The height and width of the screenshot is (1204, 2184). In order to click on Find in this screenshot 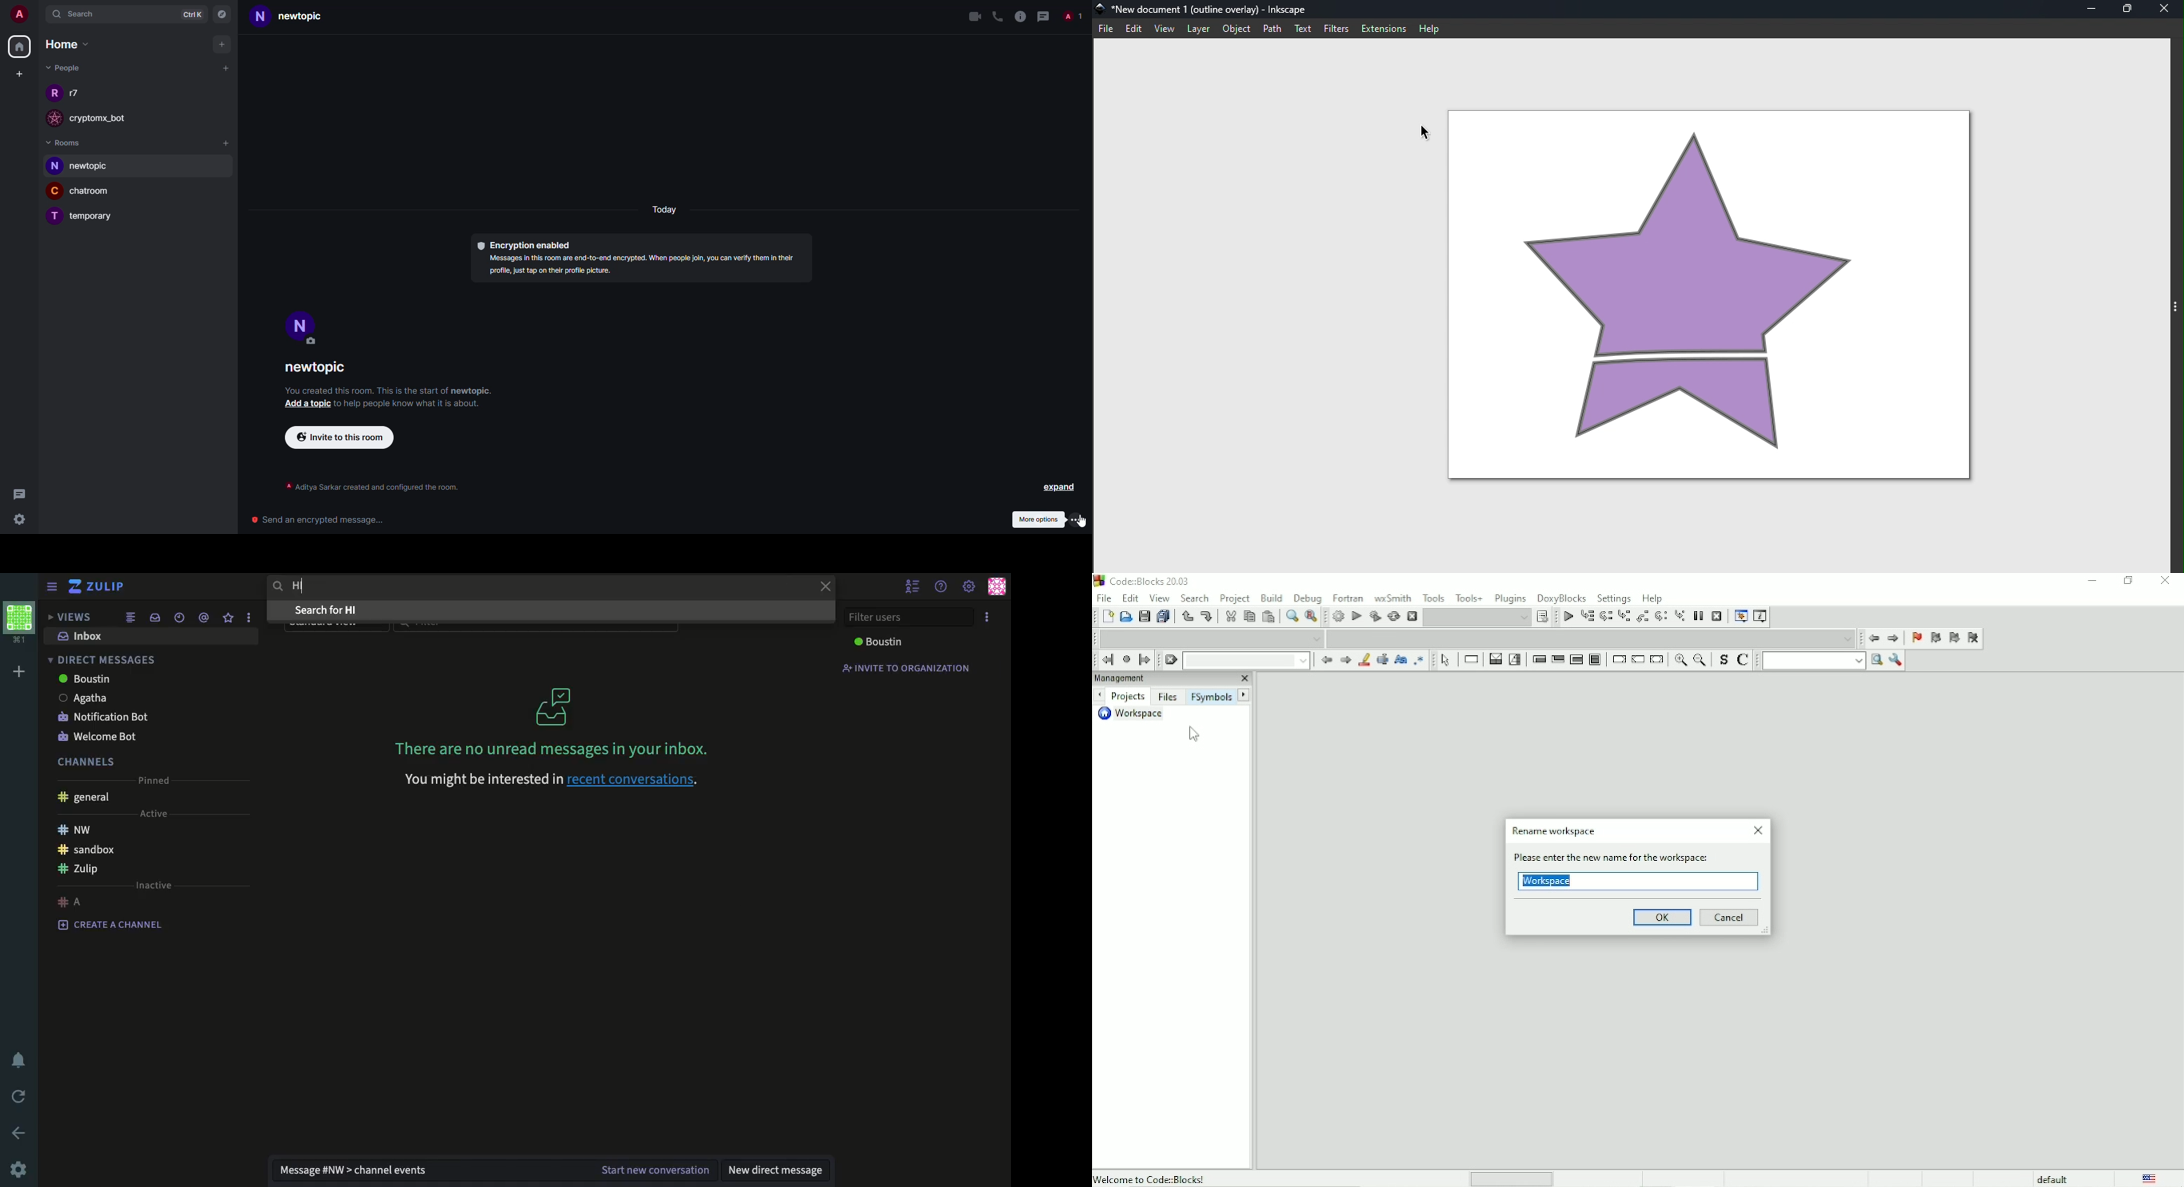, I will do `click(1290, 617)`.